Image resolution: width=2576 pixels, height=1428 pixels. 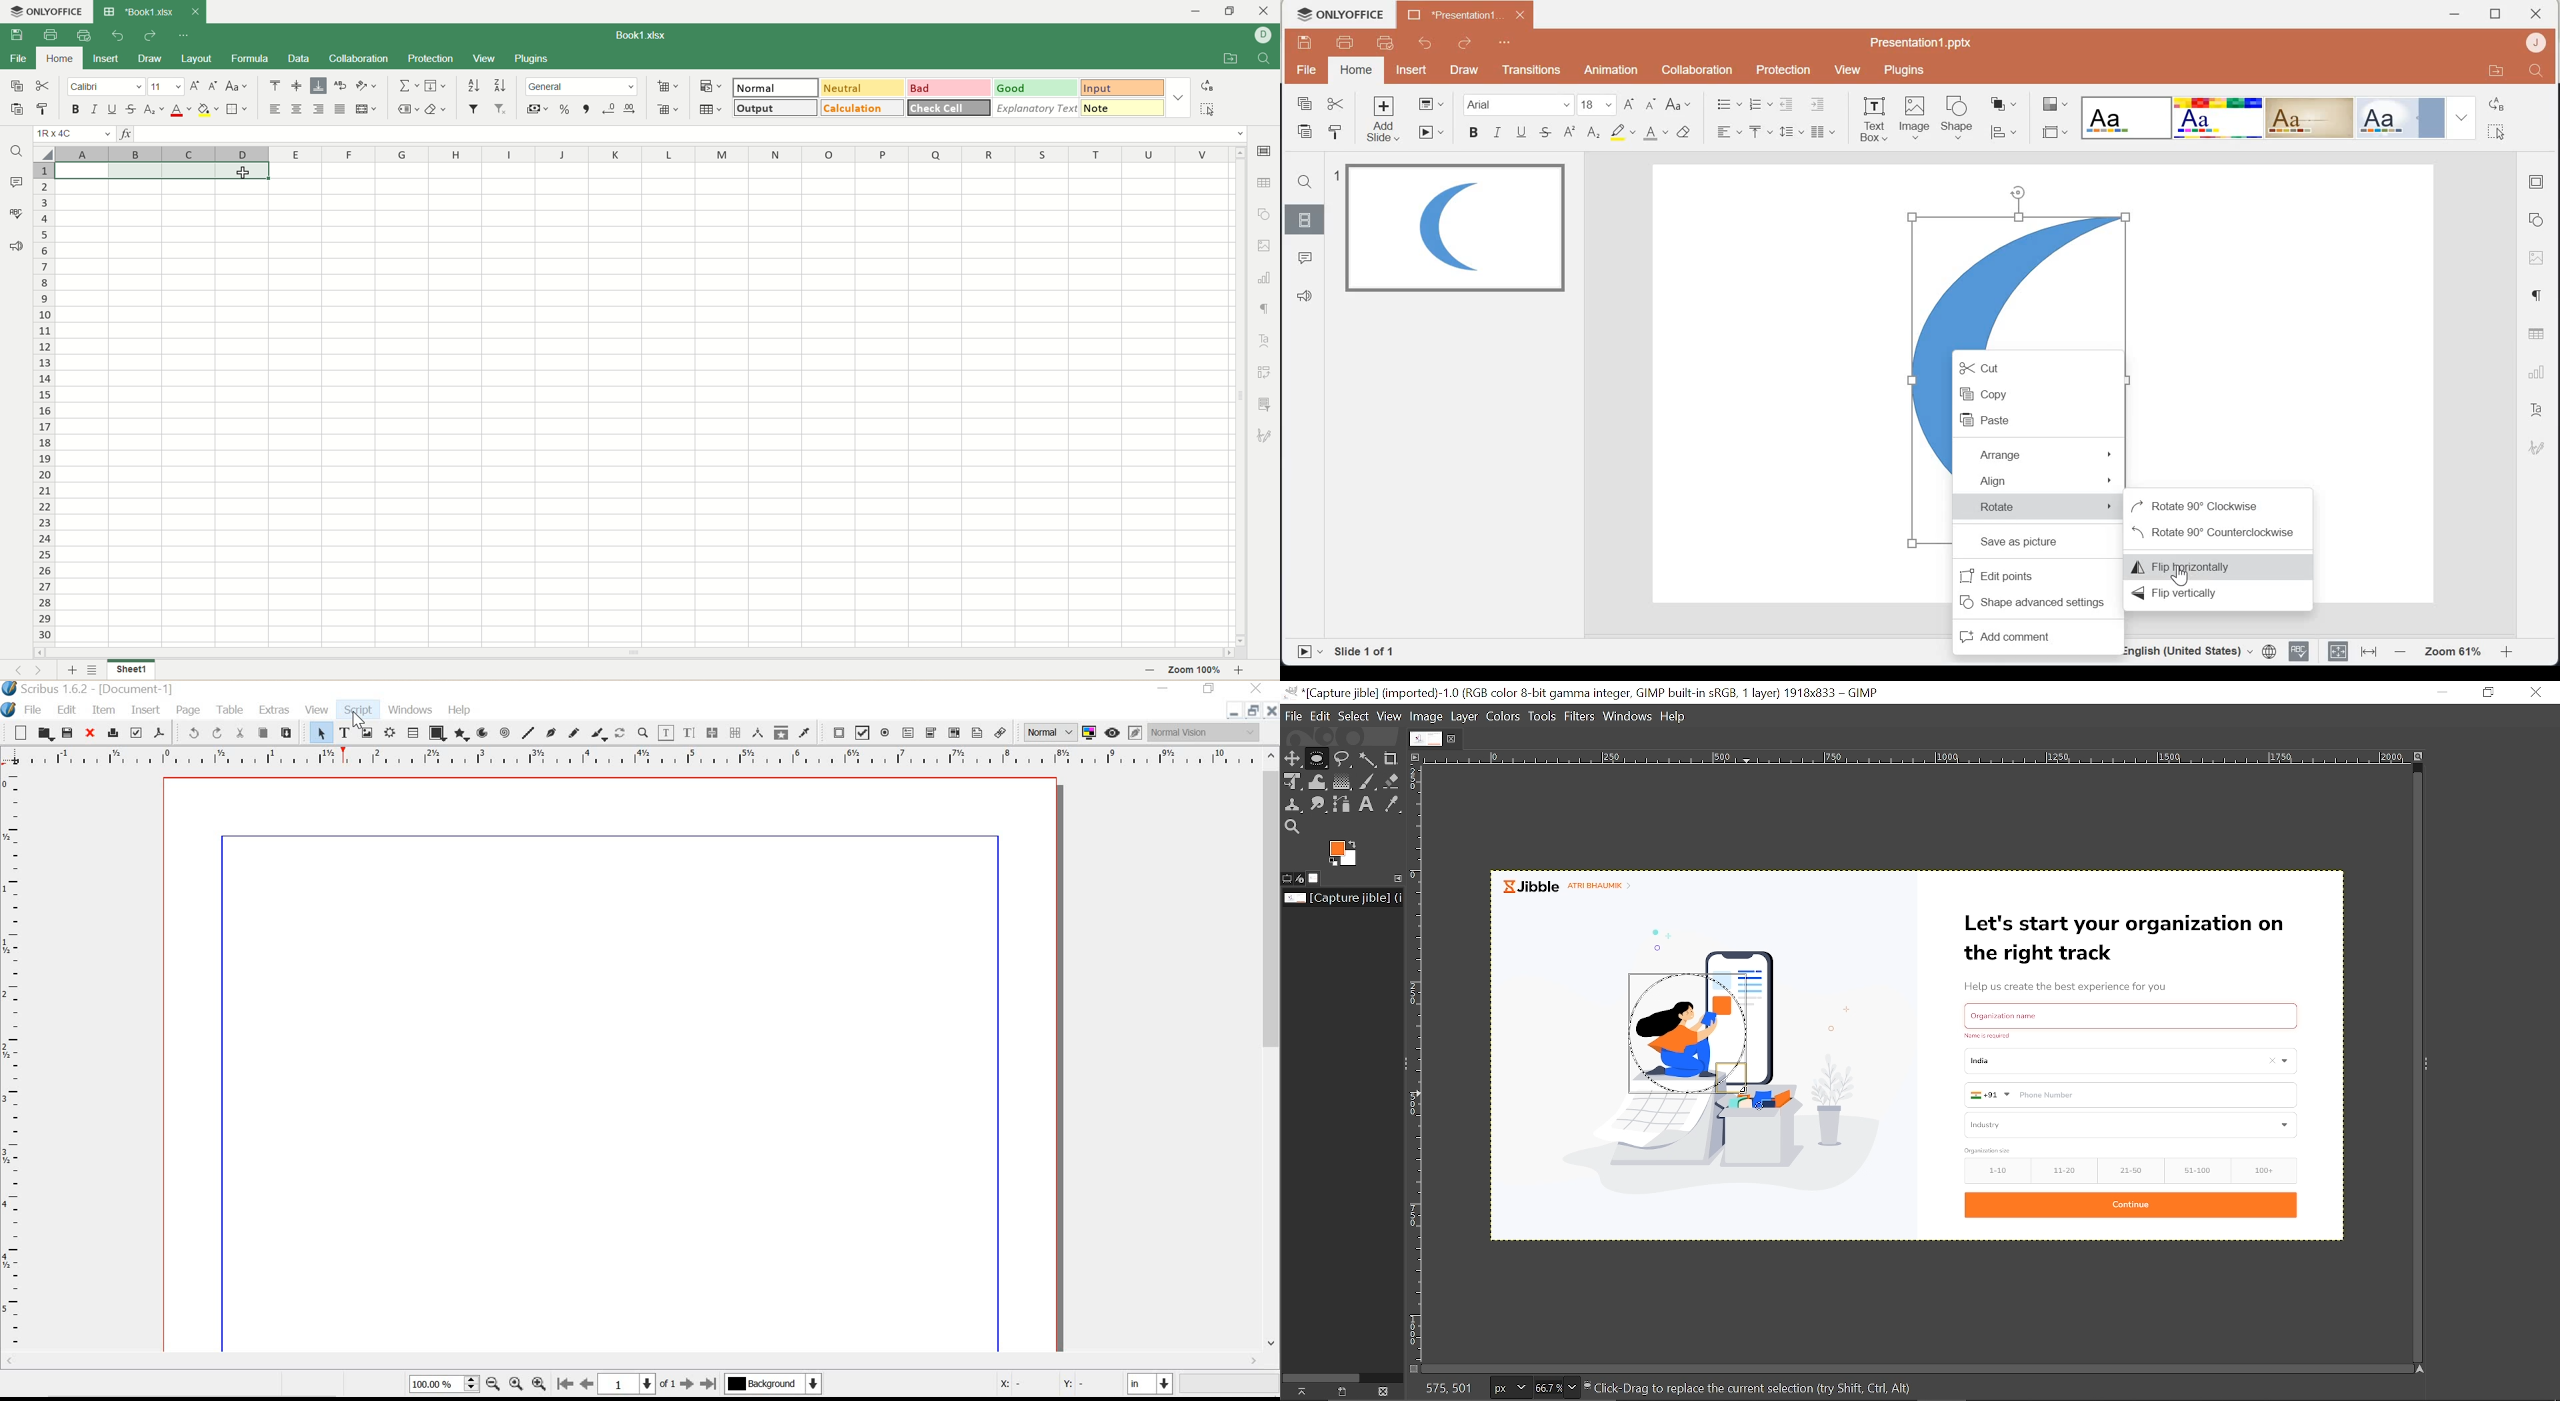 What do you see at coordinates (49, 35) in the screenshot?
I see `print` at bounding box center [49, 35].